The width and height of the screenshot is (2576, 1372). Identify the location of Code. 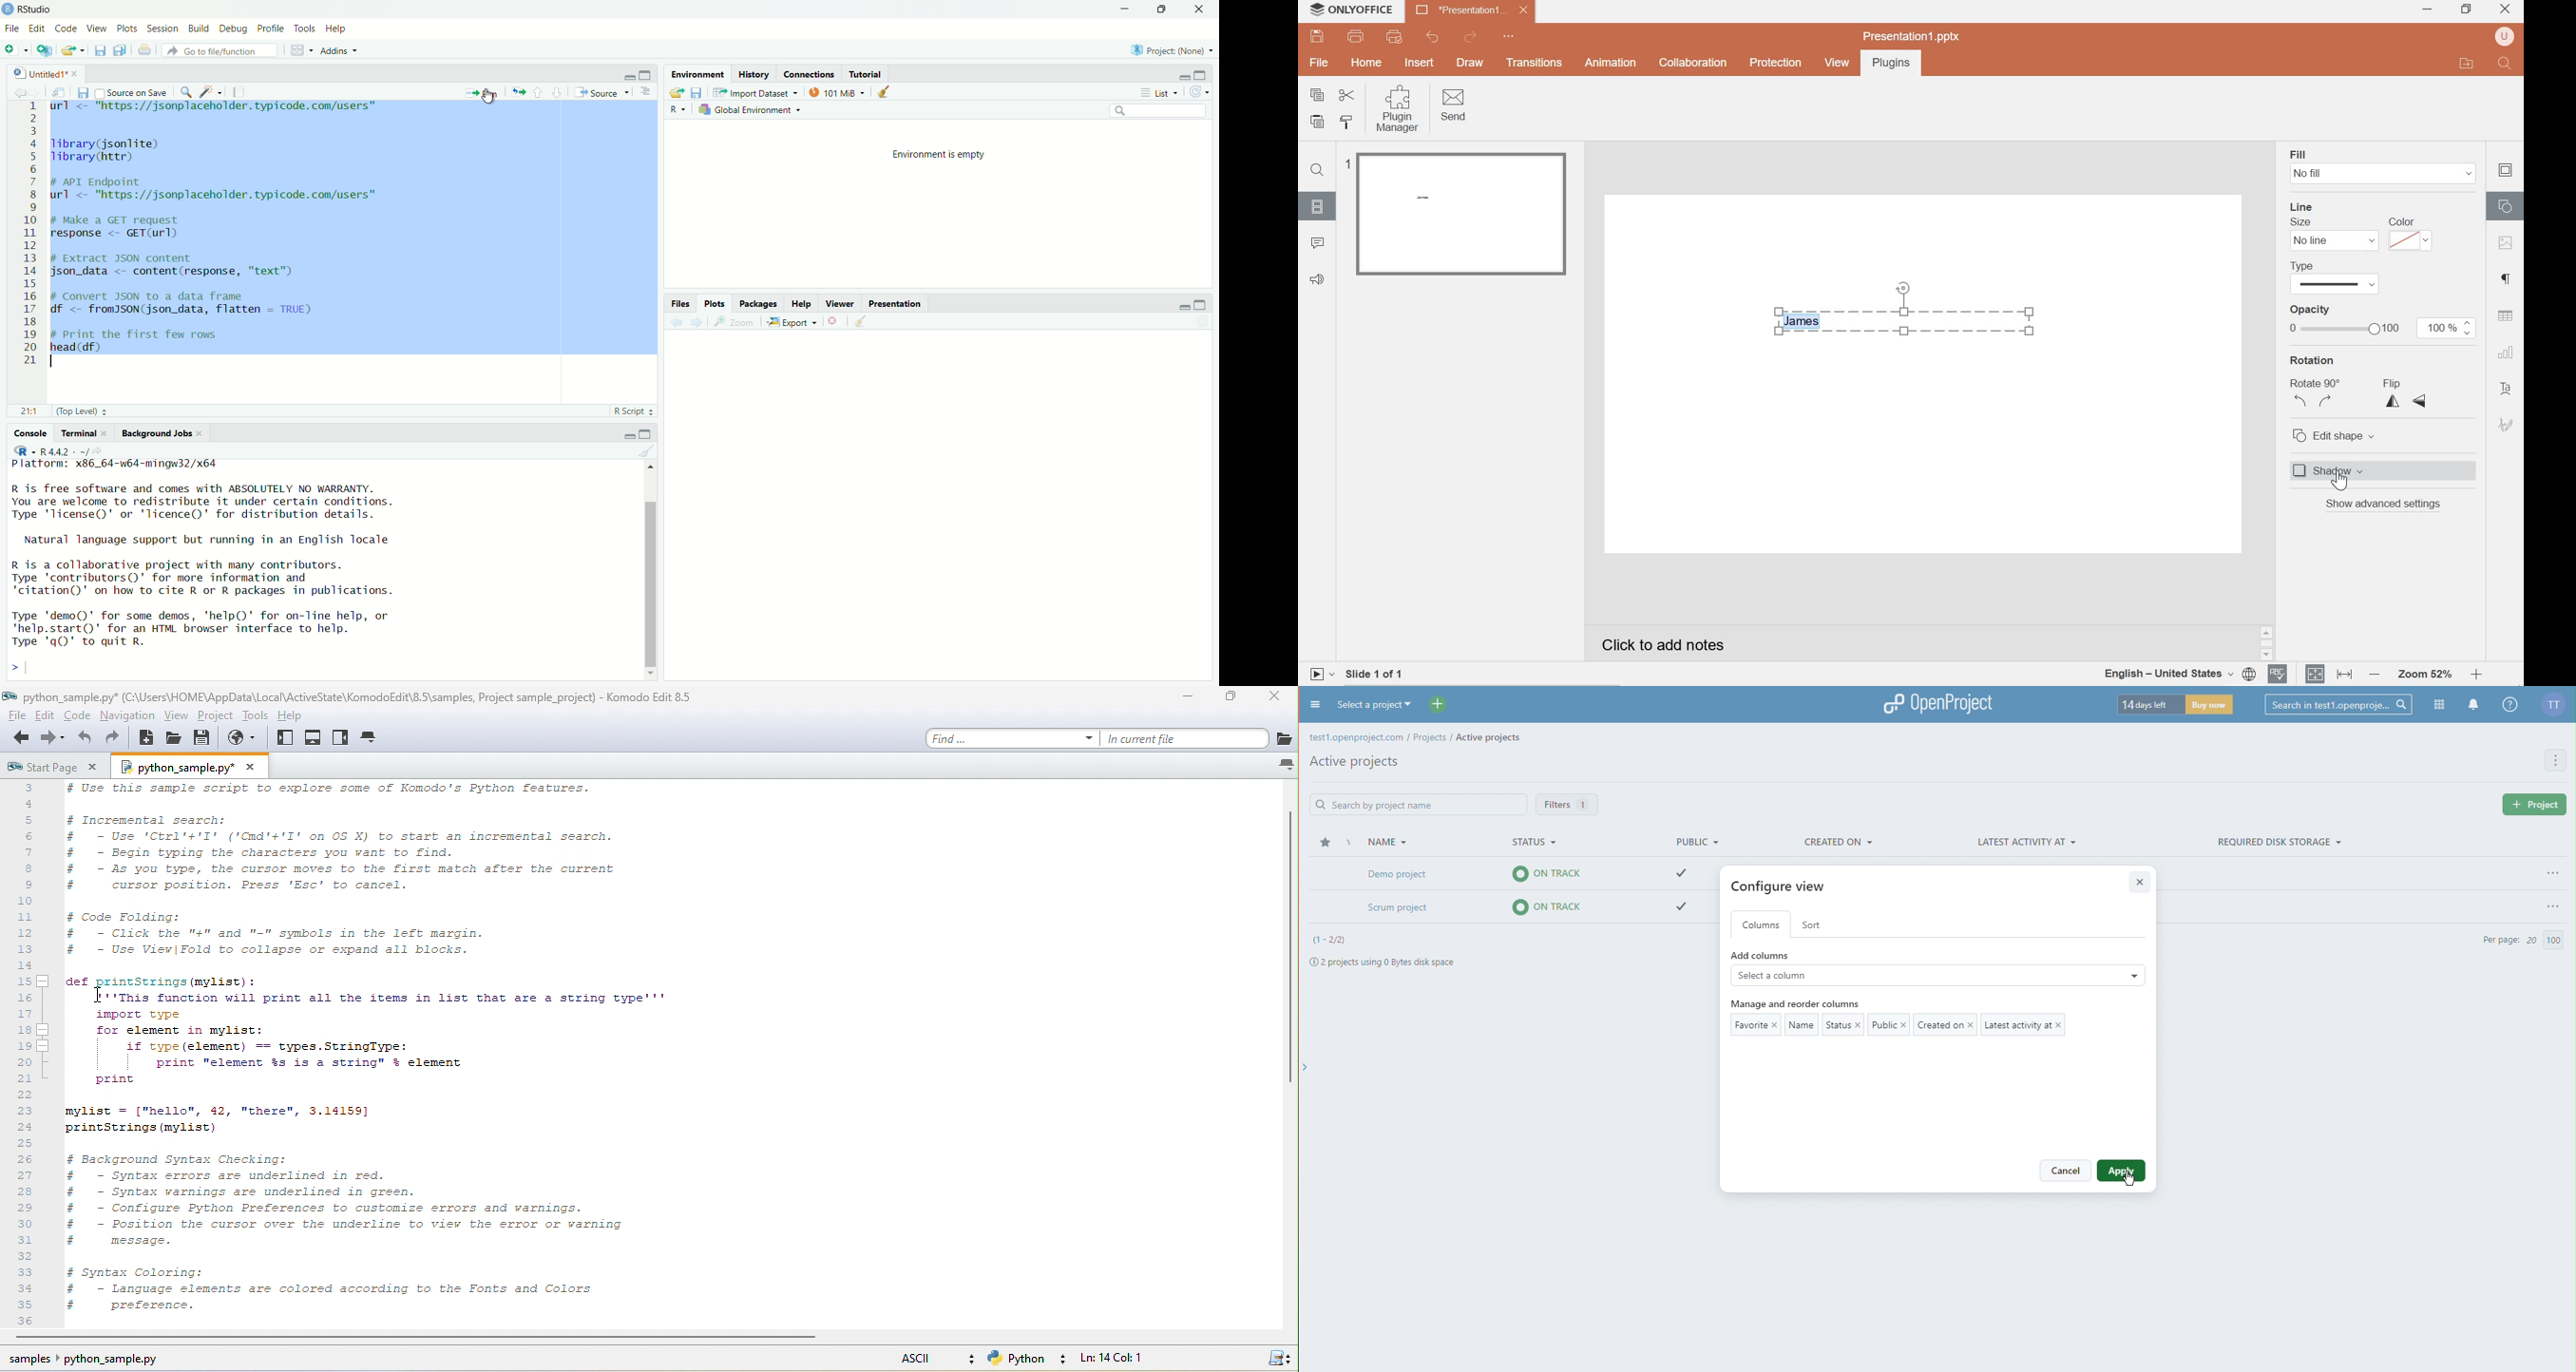
(65, 29).